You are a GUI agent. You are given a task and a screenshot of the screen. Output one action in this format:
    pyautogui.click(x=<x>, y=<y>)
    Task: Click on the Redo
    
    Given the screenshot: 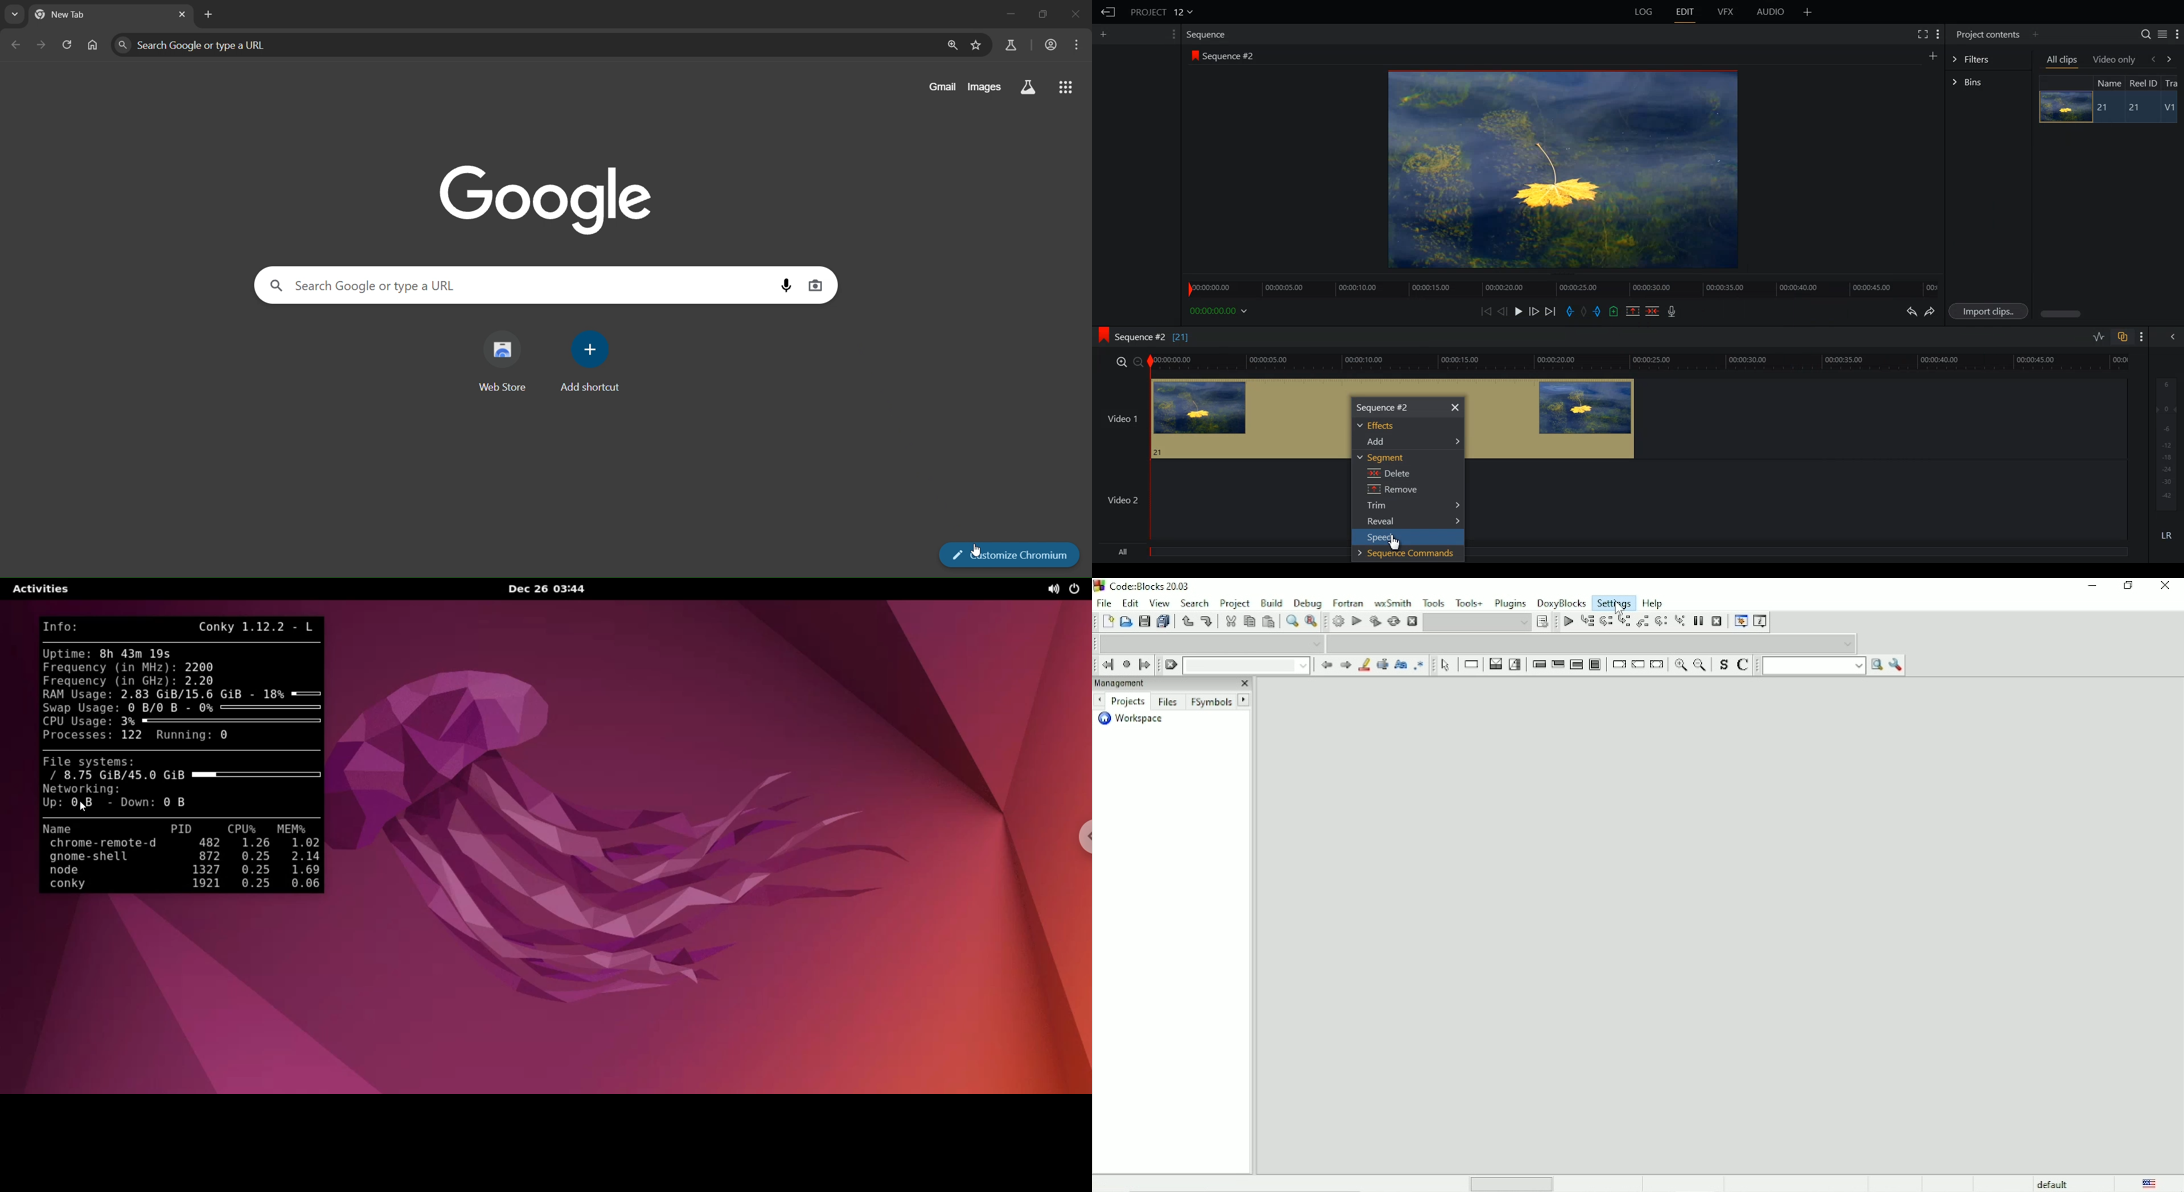 What is the action you would take?
    pyautogui.click(x=1209, y=622)
    